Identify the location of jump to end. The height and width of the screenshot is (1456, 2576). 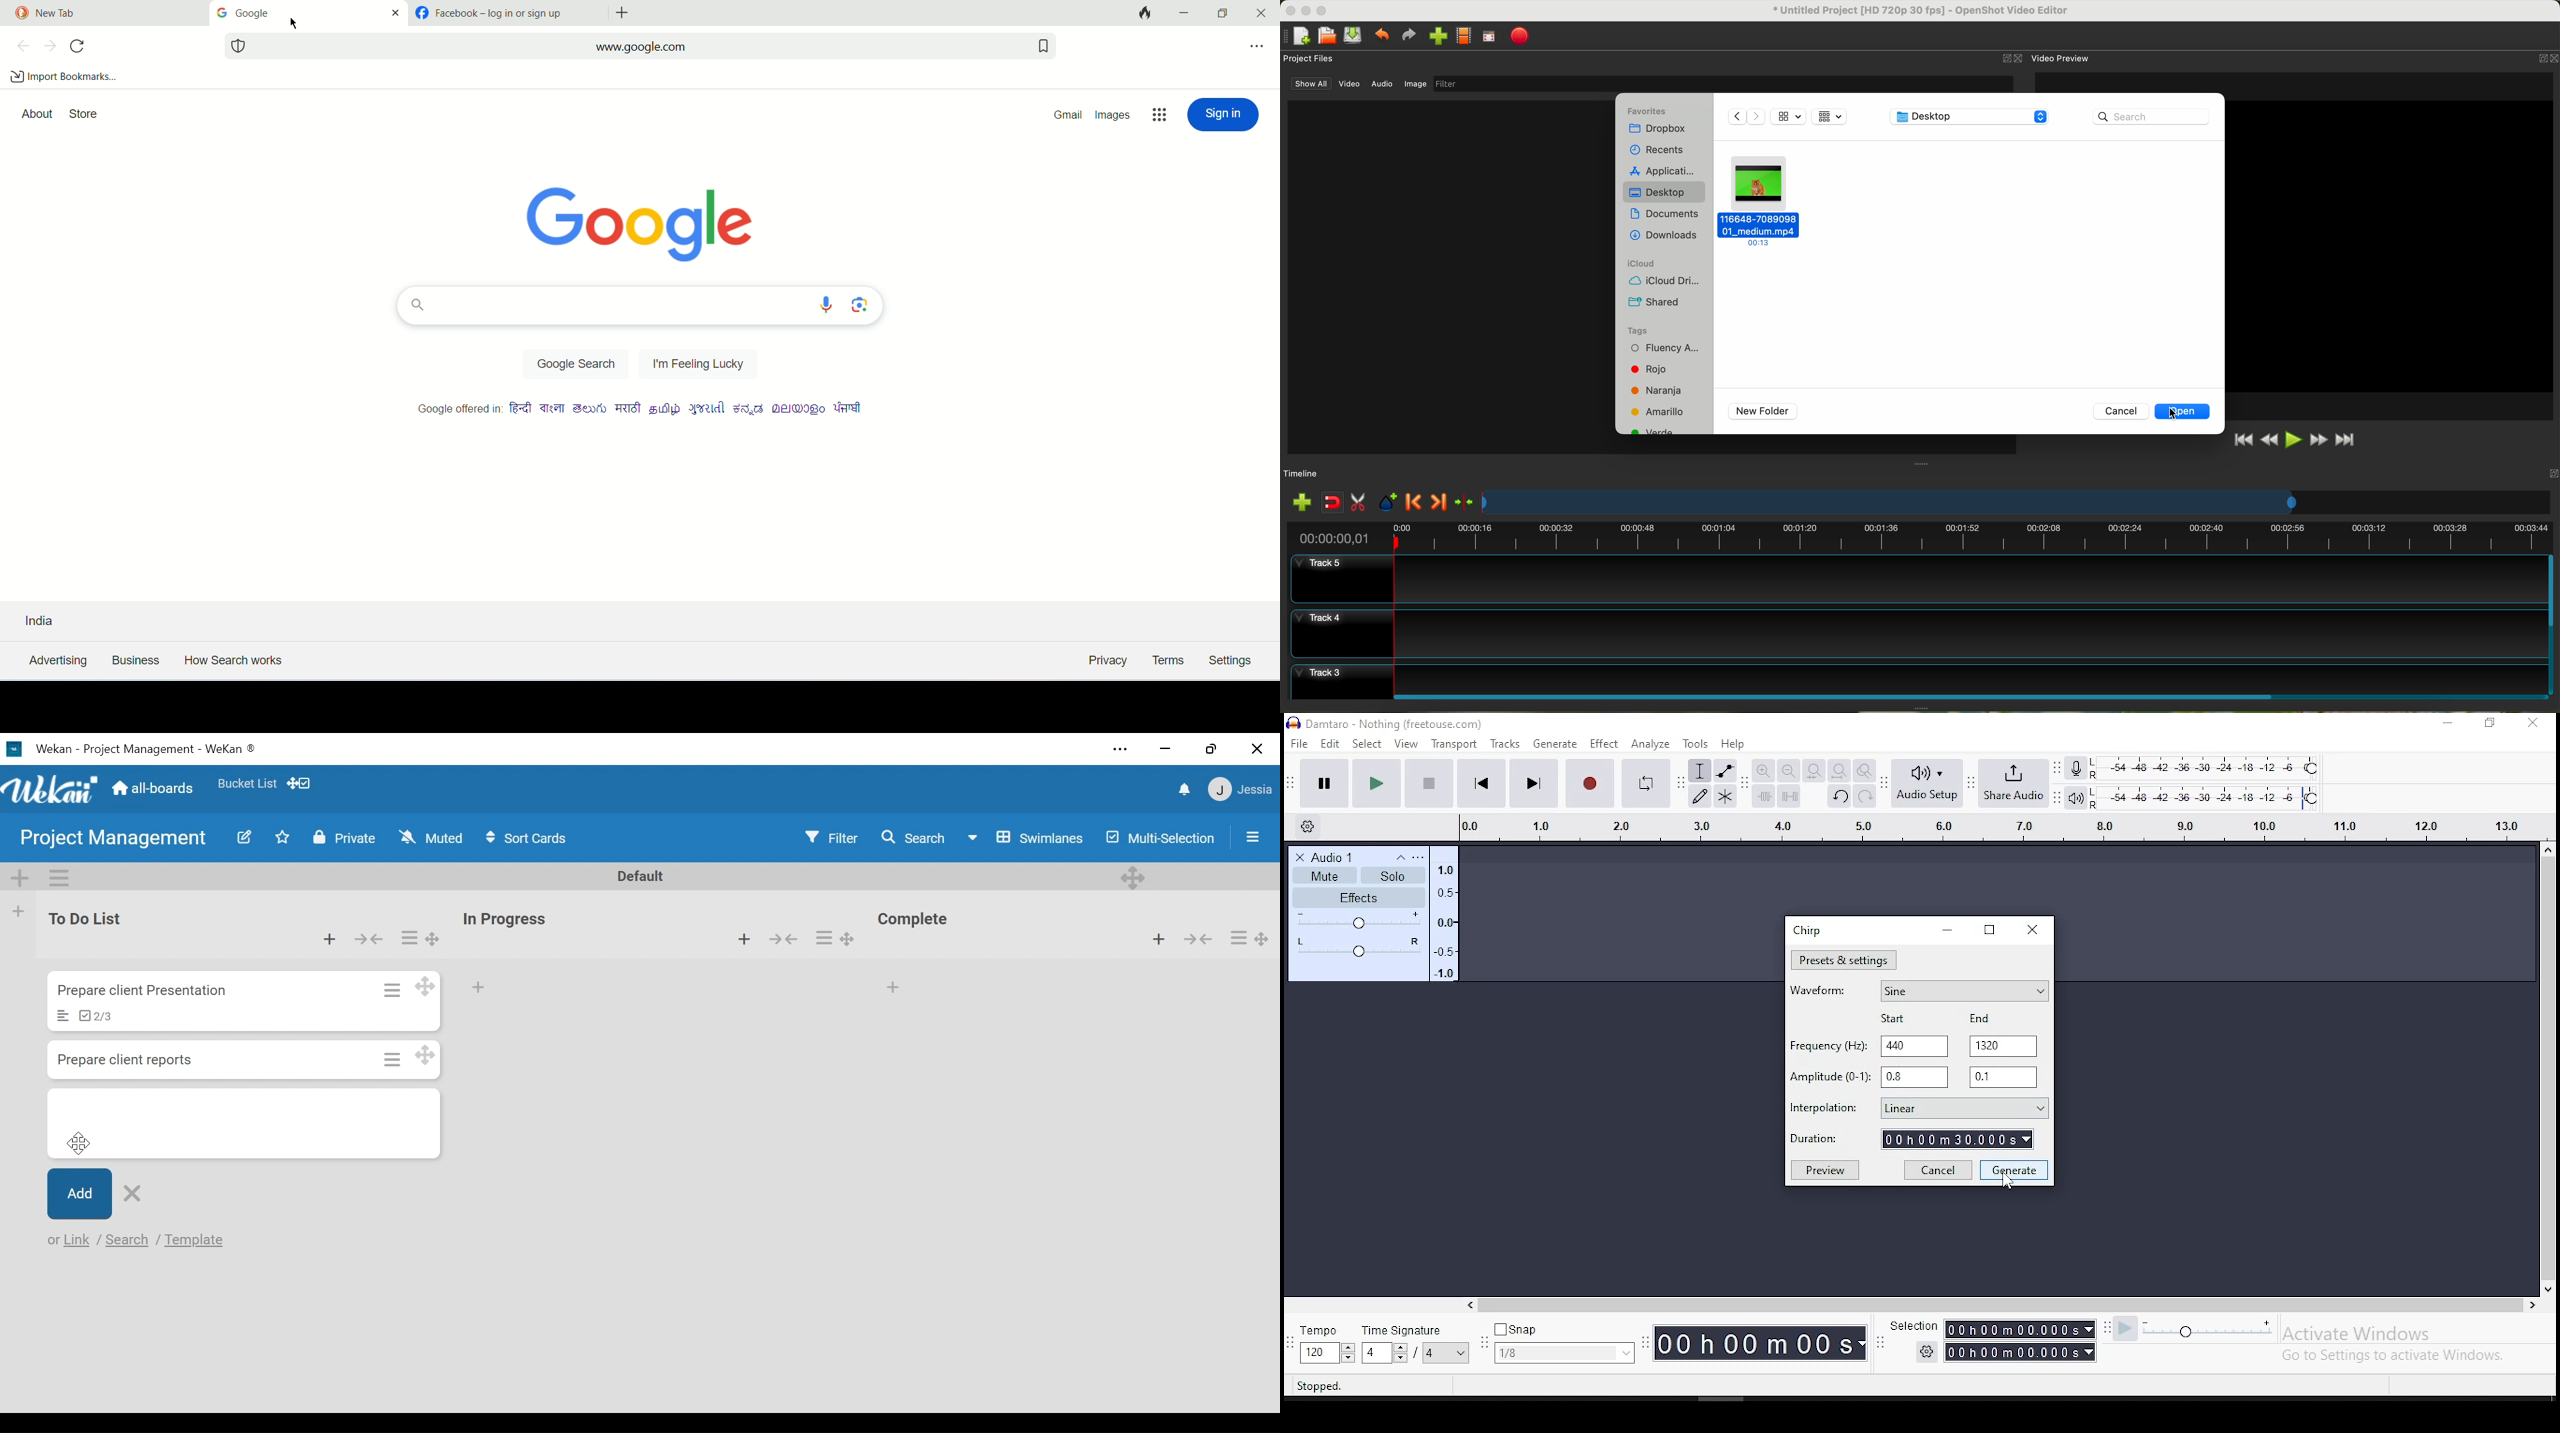
(2346, 441).